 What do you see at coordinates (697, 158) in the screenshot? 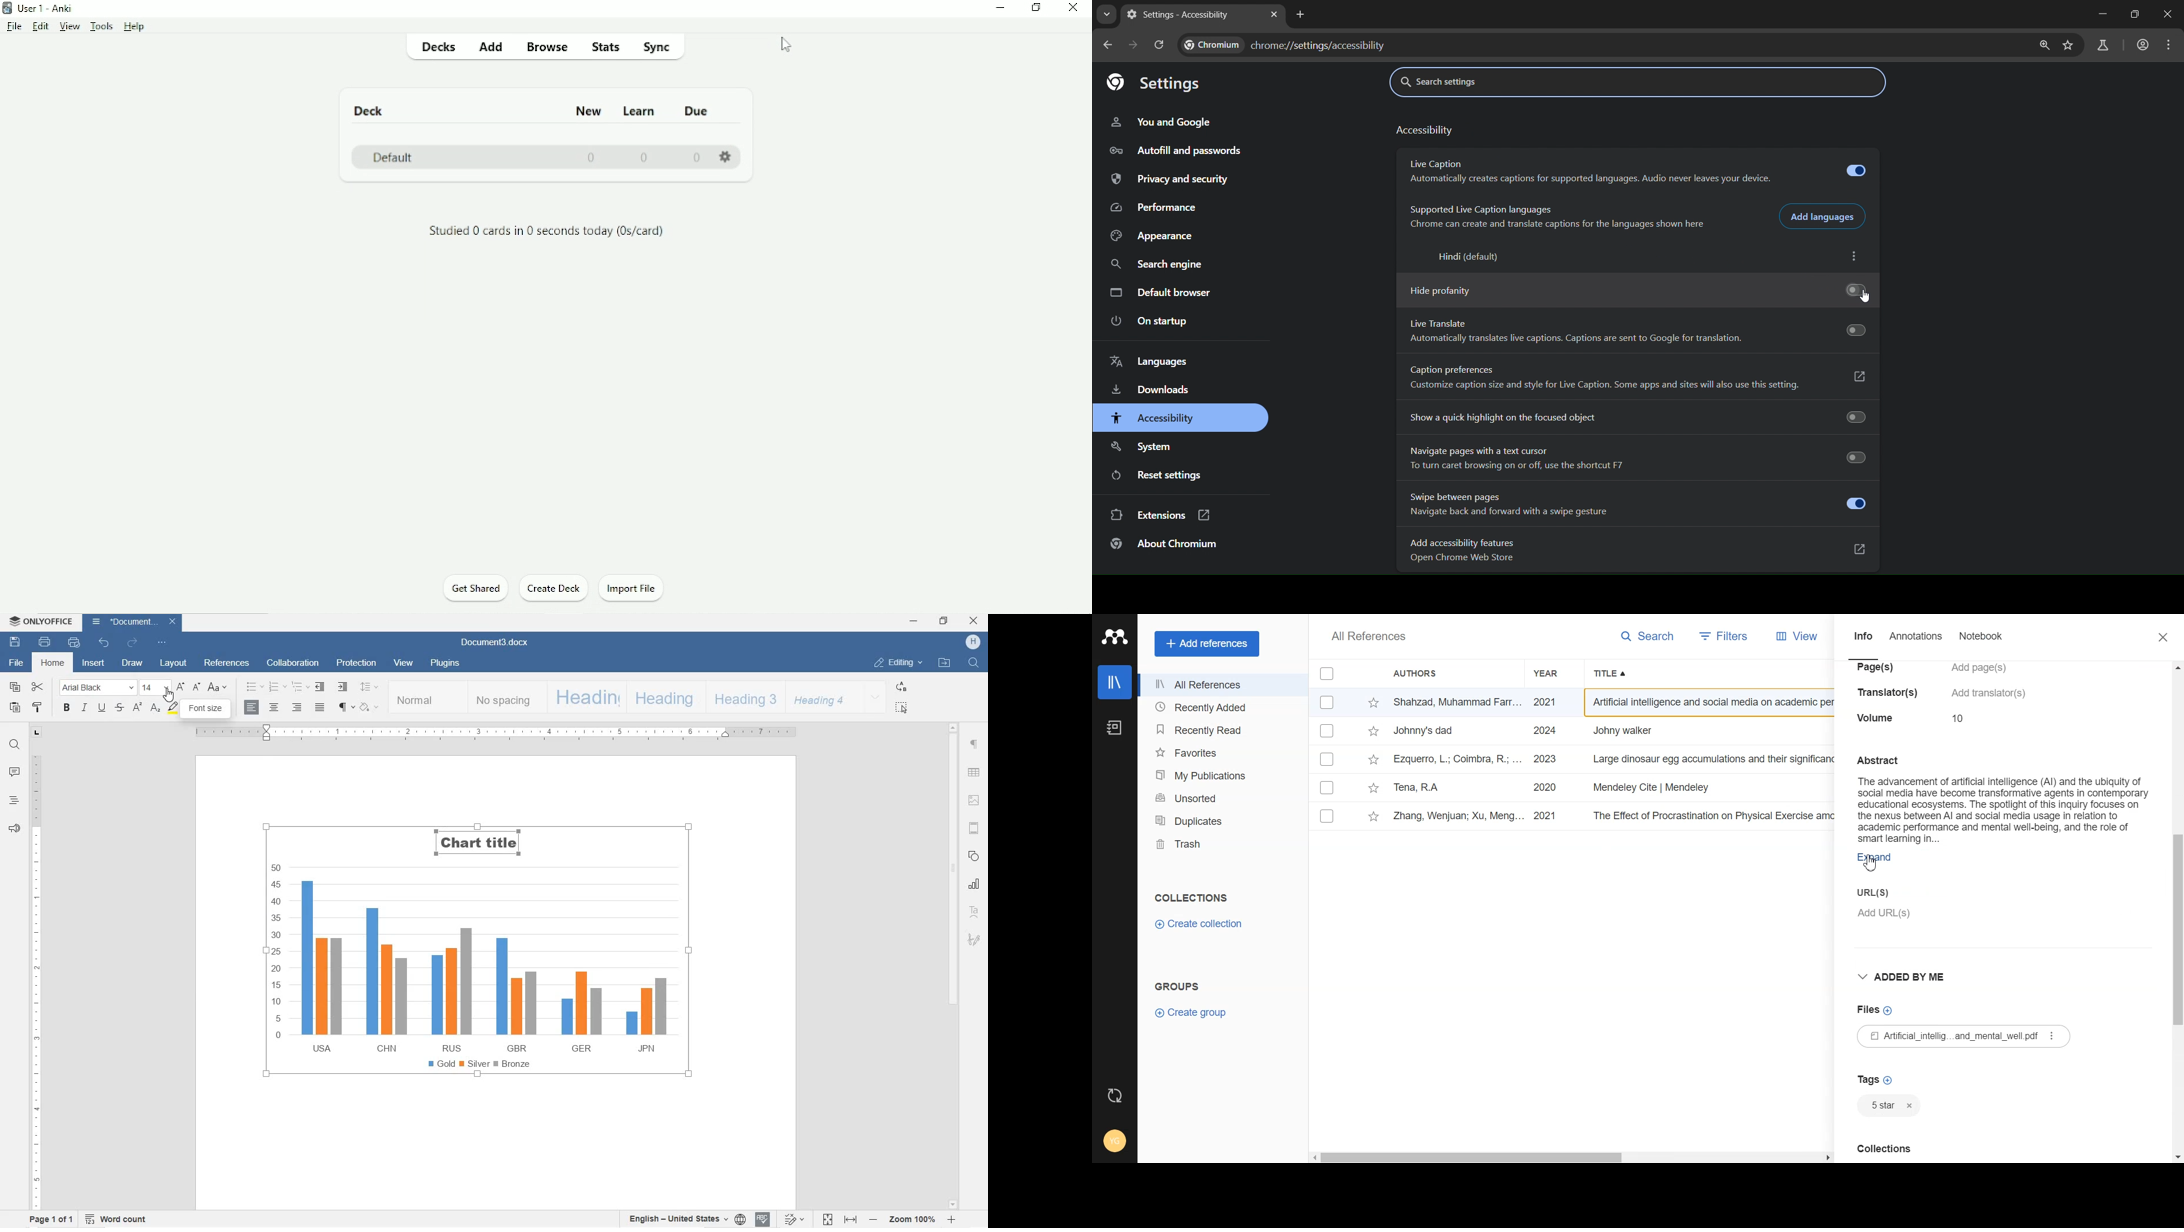
I see `0` at bounding box center [697, 158].